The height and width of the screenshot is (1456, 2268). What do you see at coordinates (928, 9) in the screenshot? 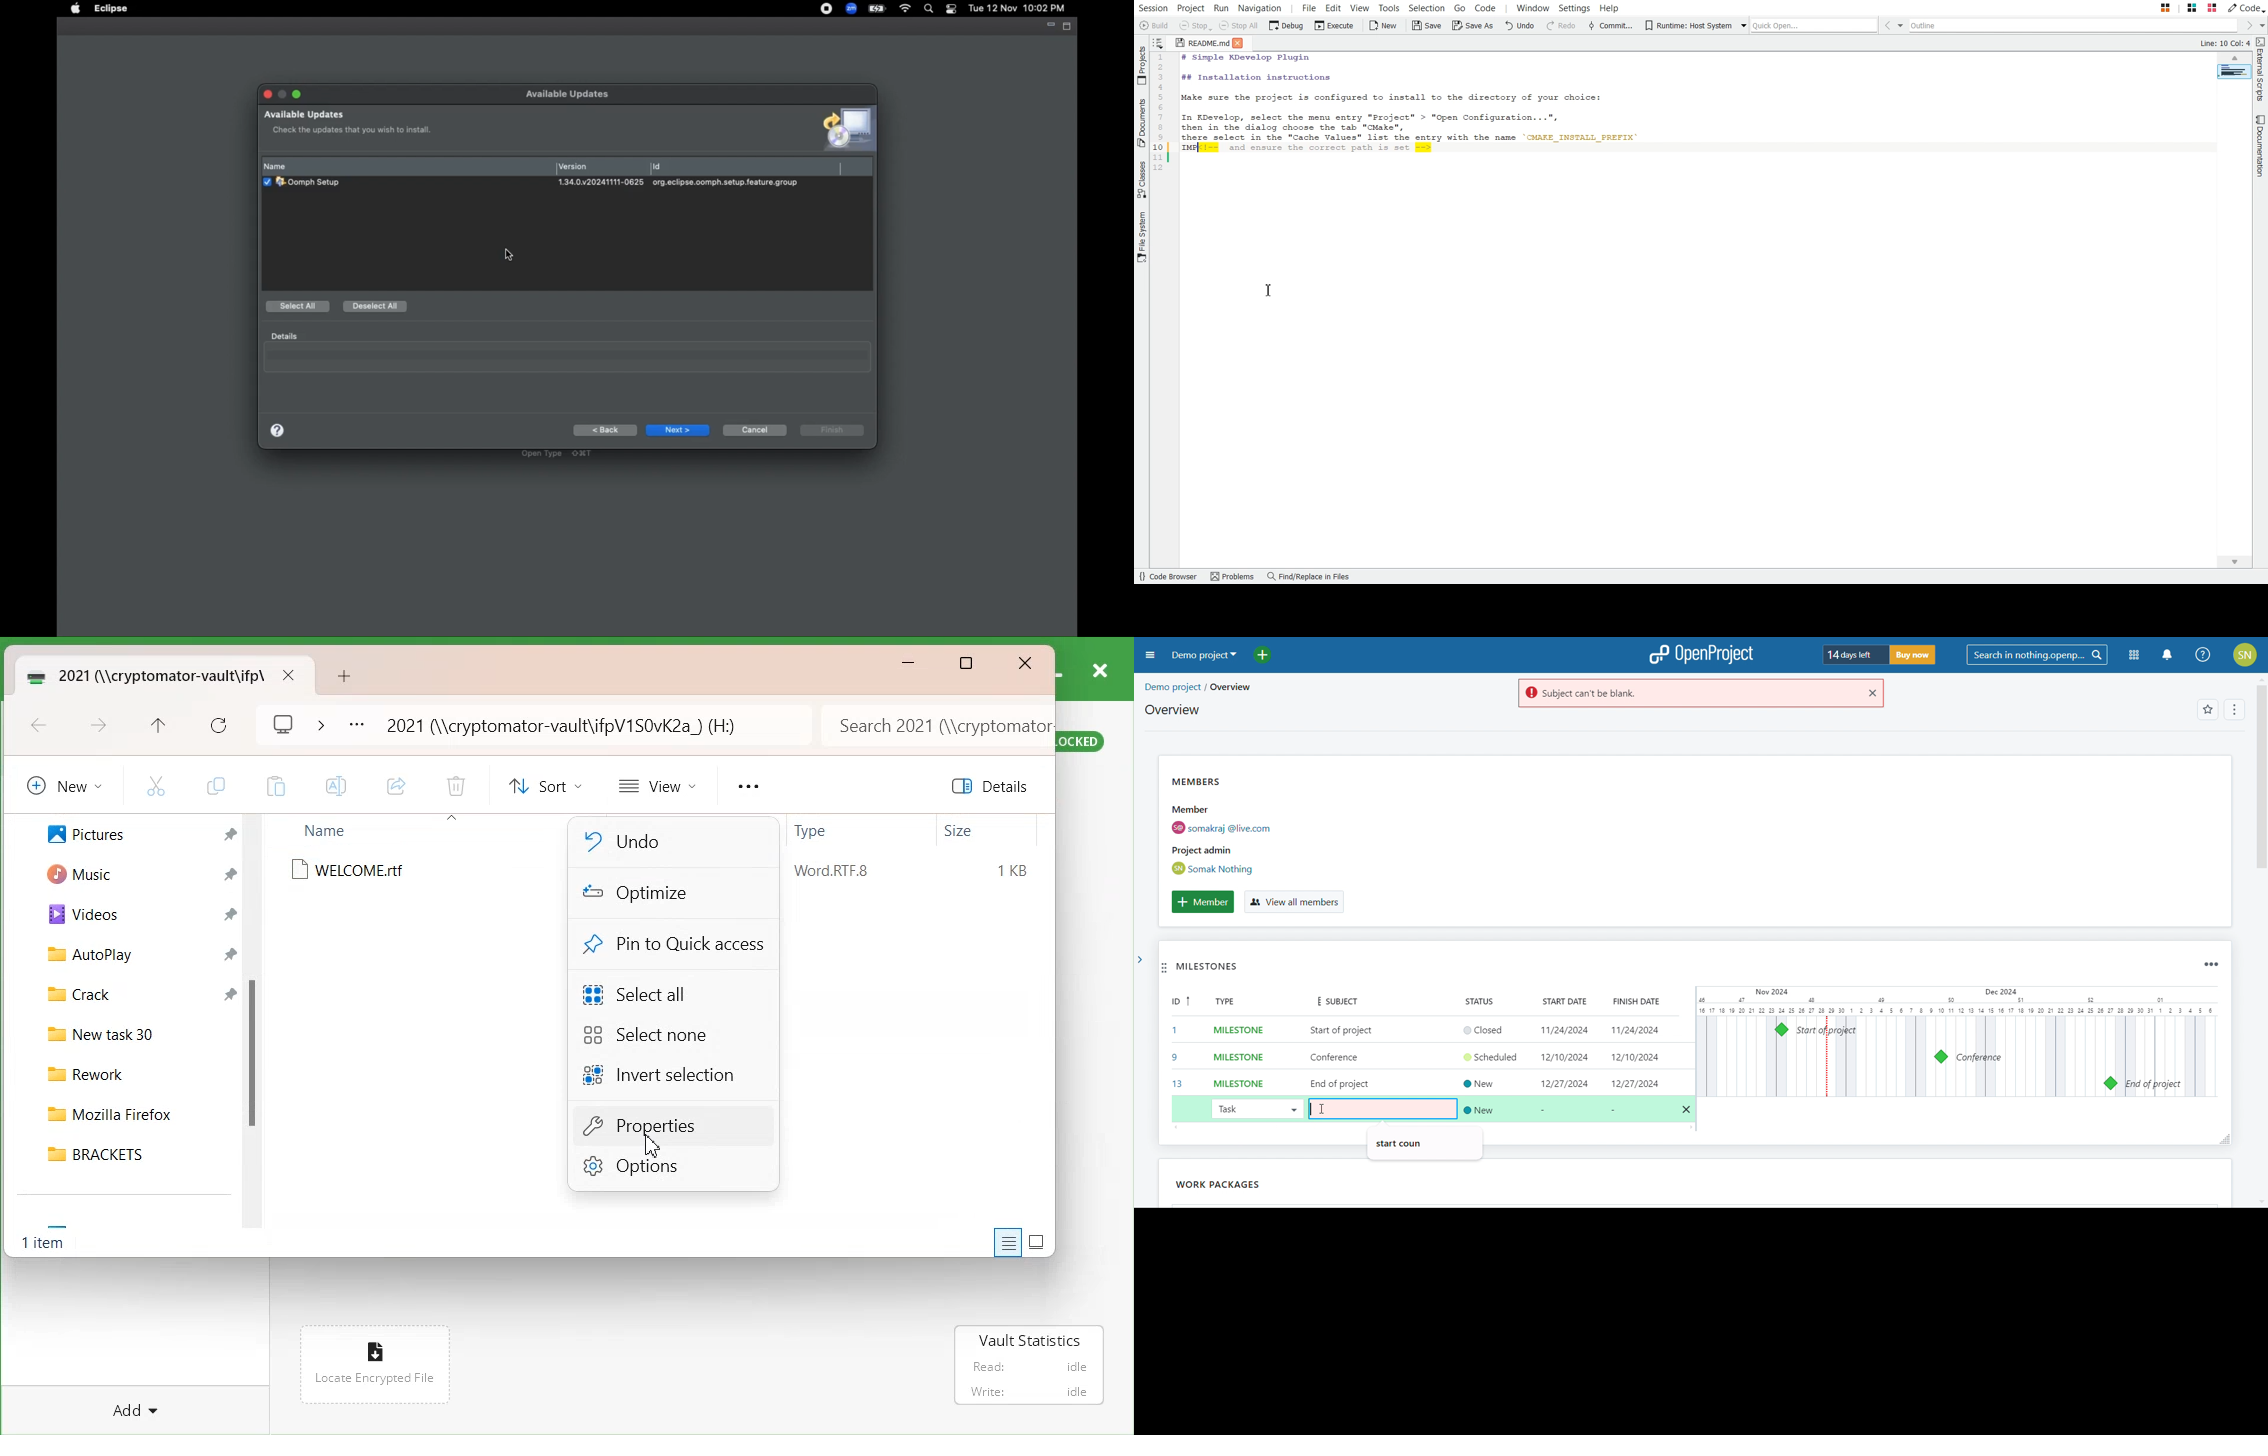
I see `Search` at bounding box center [928, 9].